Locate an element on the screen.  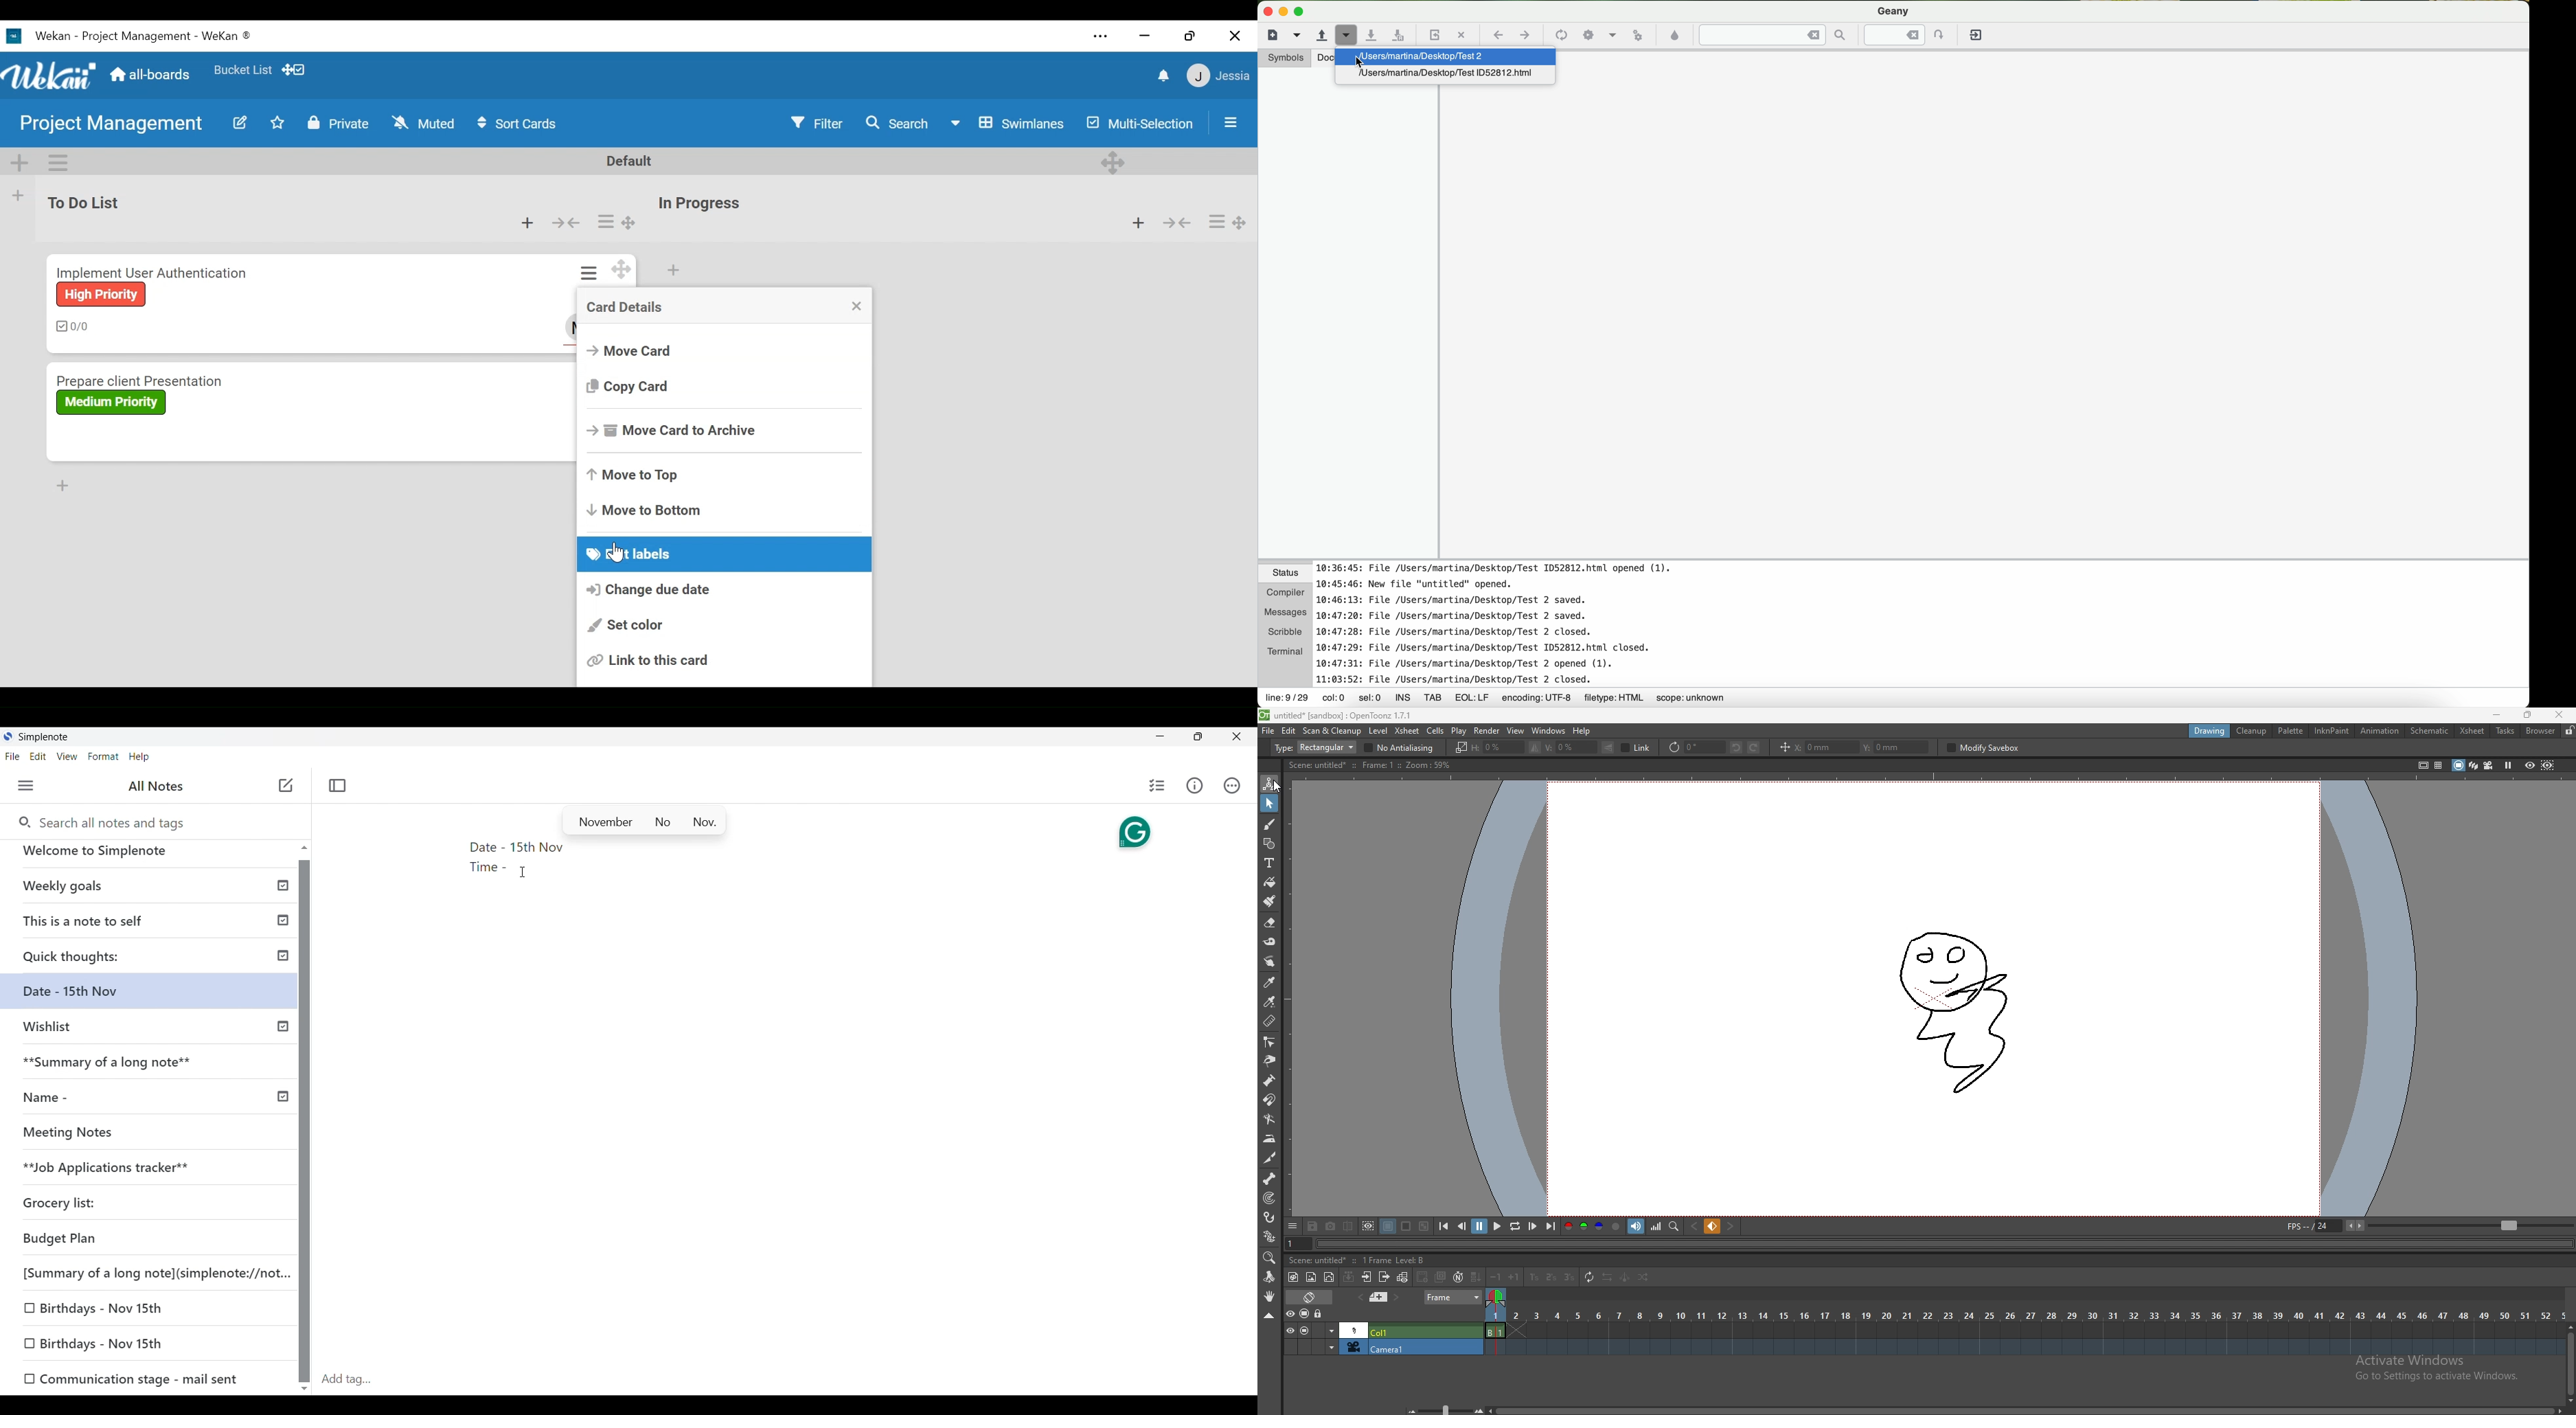
Add Swimlane is located at coordinates (20, 162).